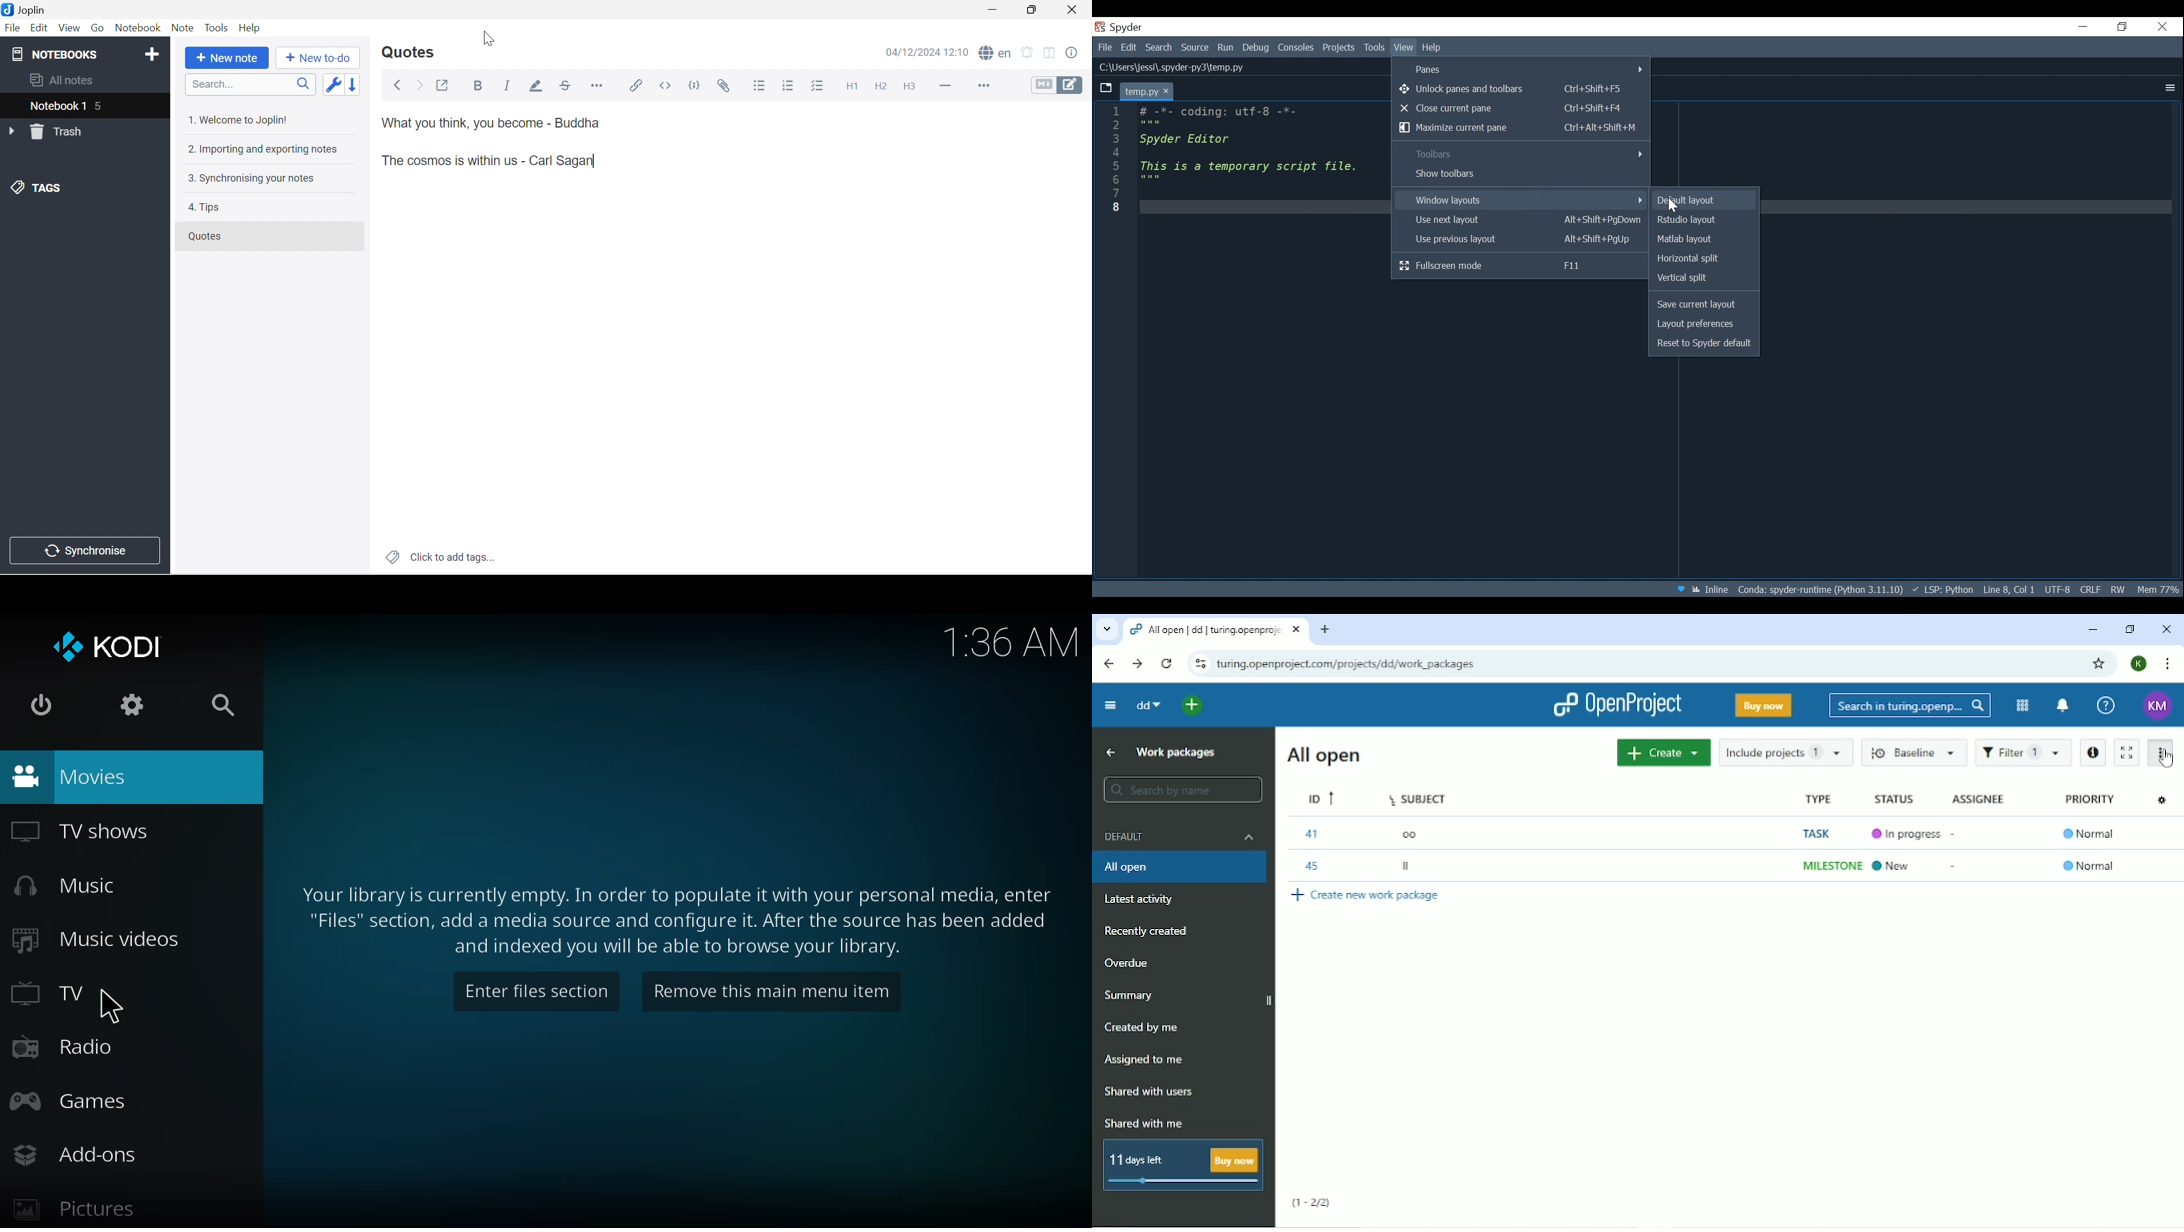 The image size is (2184, 1232). Describe the element at coordinates (69, 1104) in the screenshot. I see `games` at that location.